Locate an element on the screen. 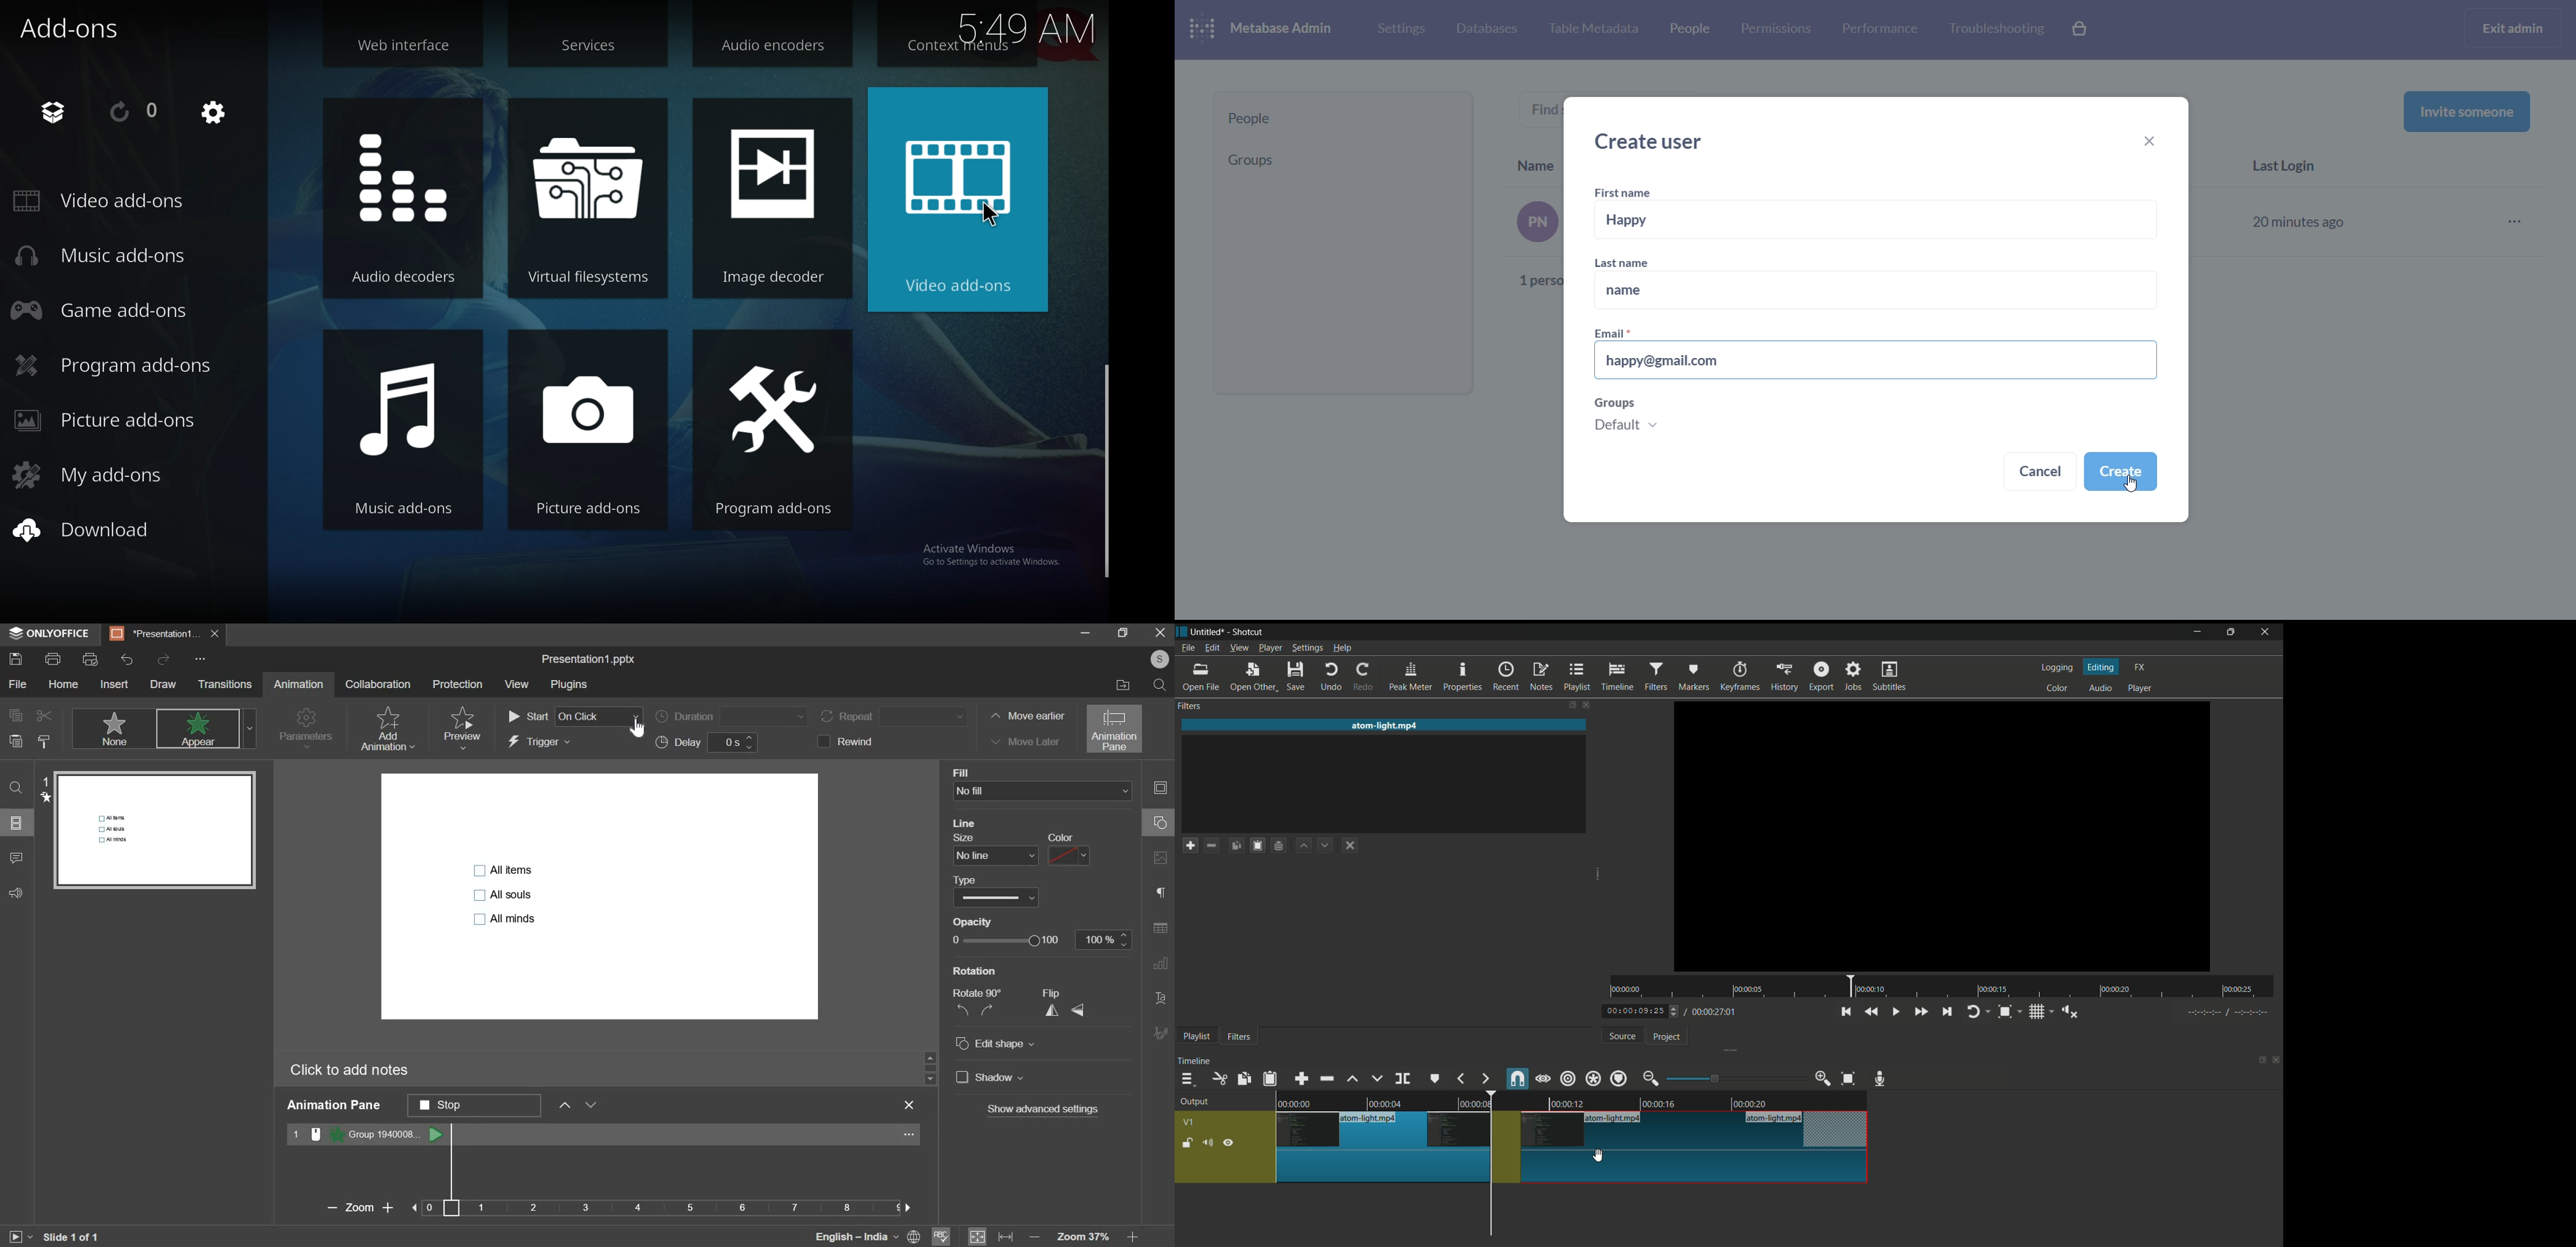 The image size is (2576, 1260). appear is located at coordinates (205, 729).